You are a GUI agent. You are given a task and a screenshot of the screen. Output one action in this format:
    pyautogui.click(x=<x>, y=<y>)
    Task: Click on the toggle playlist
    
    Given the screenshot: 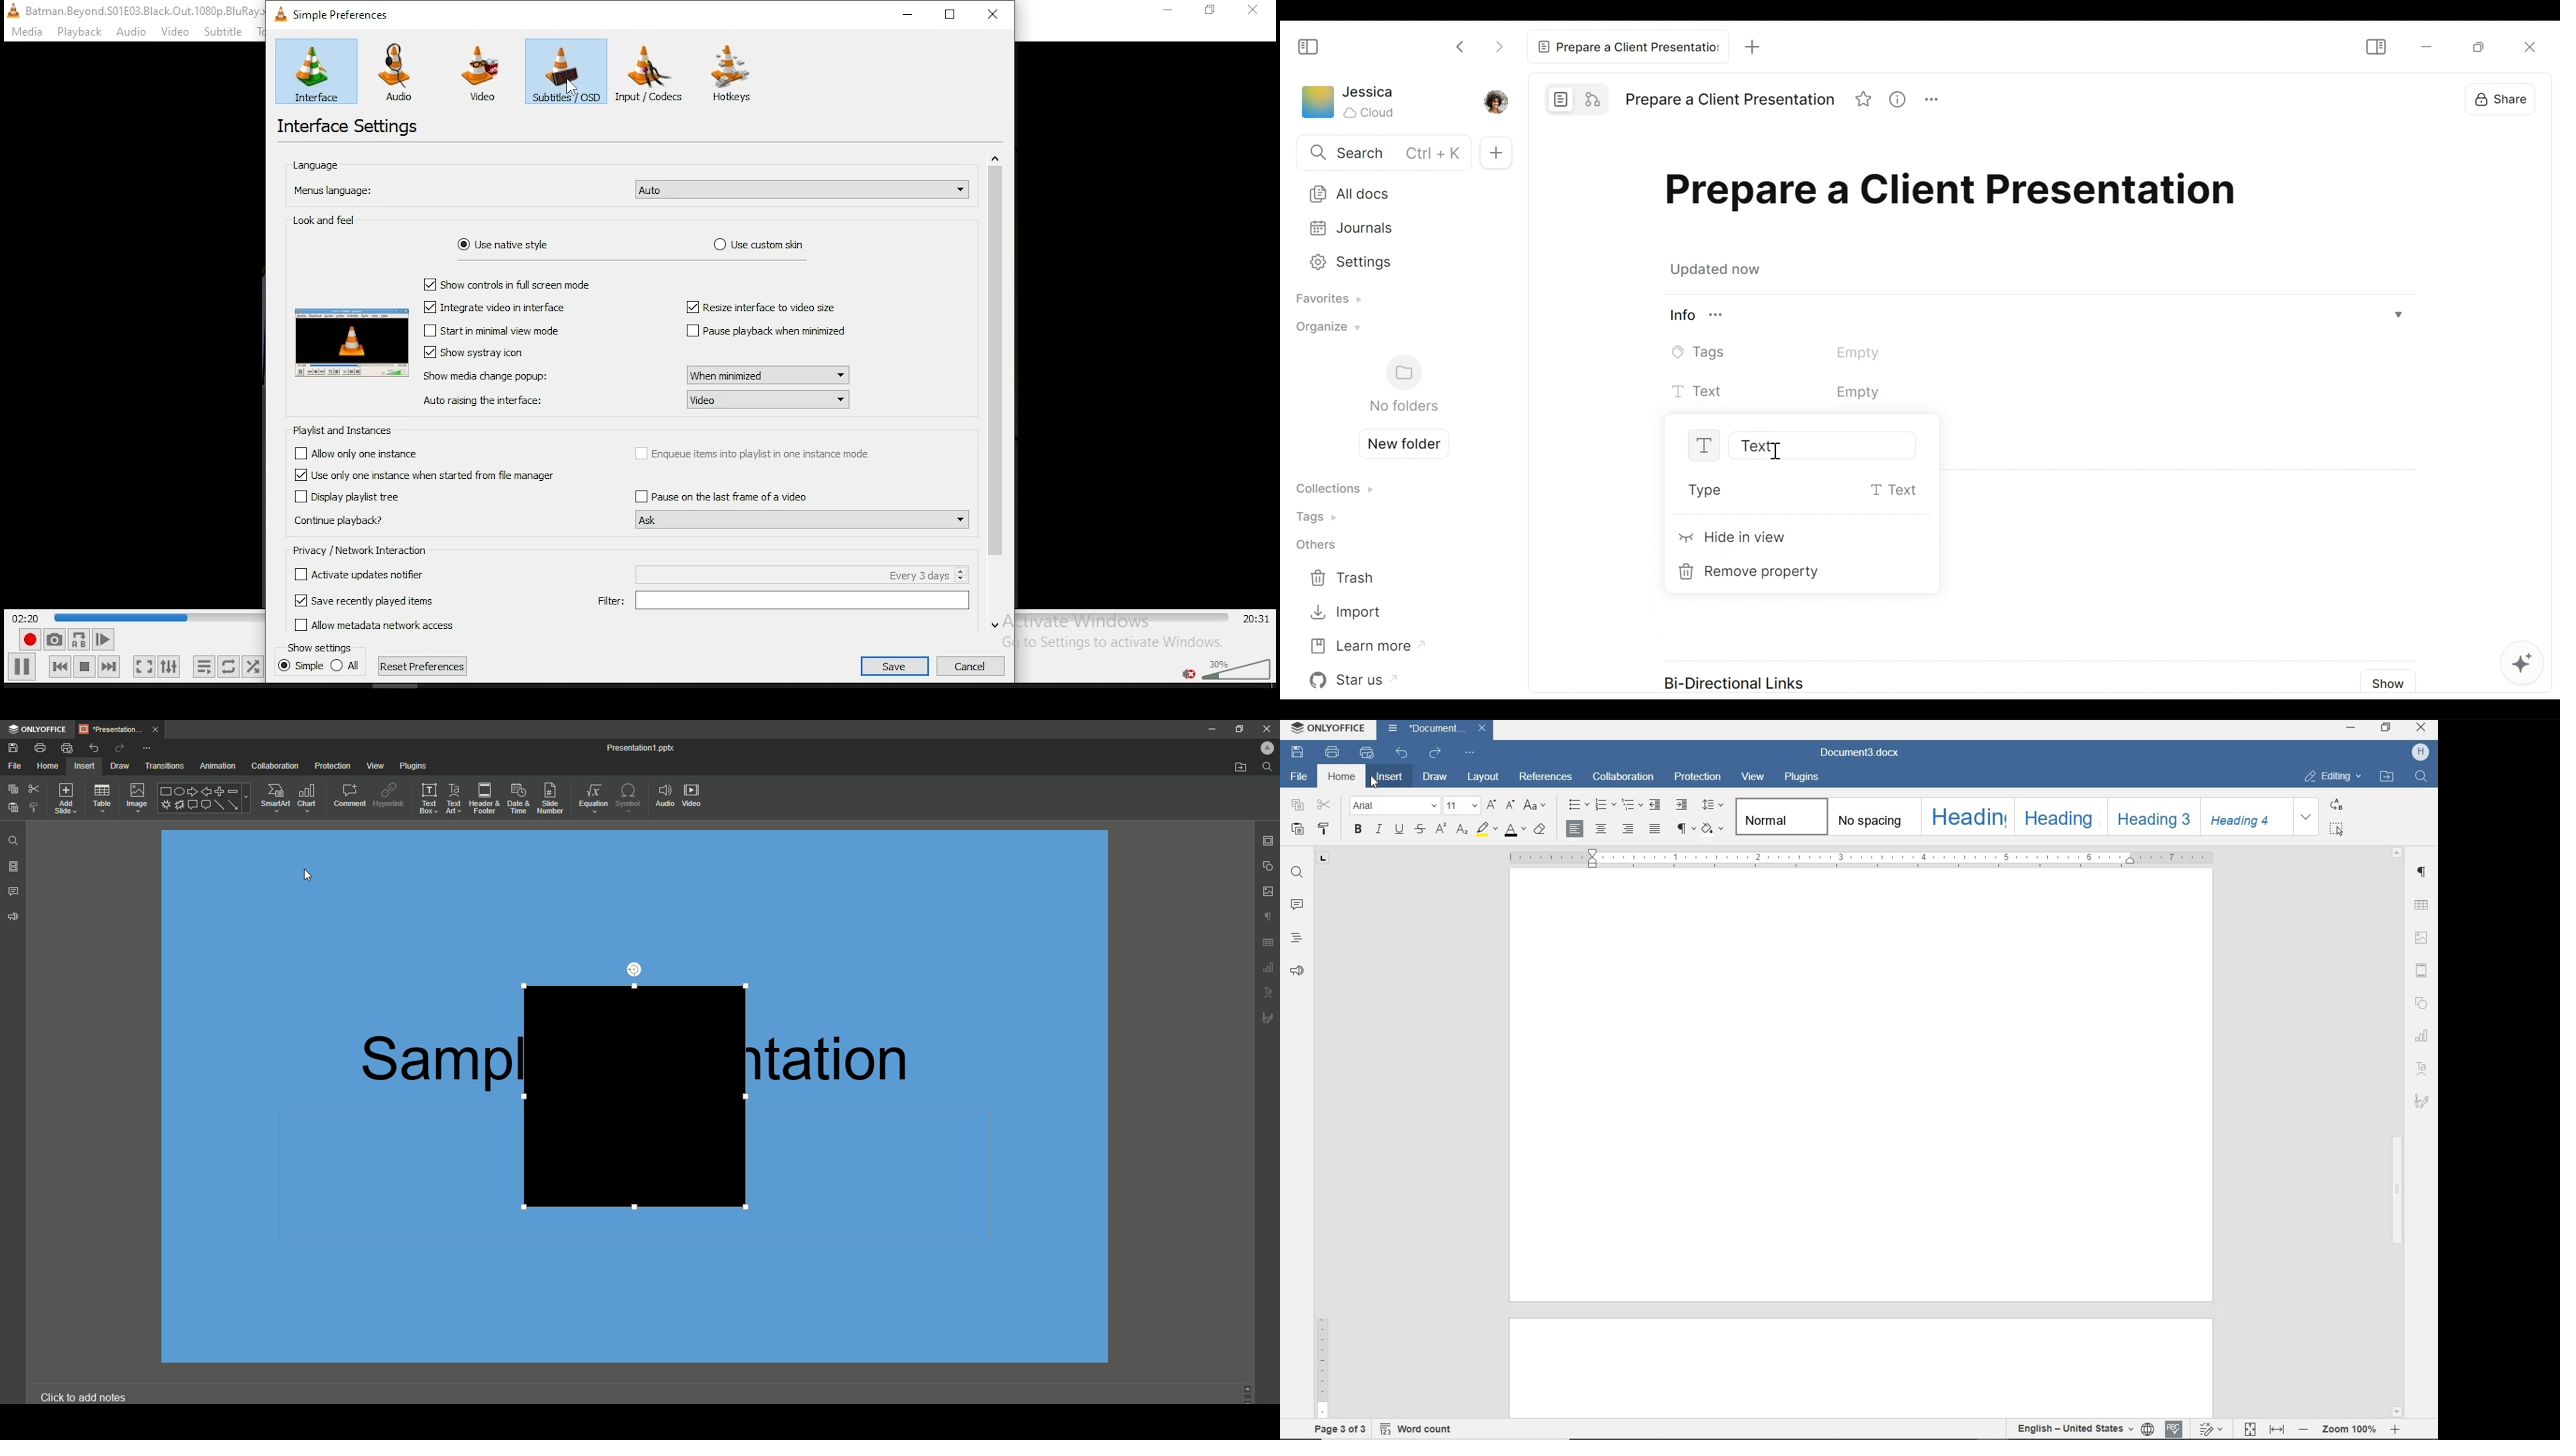 What is the action you would take?
    pyautogui.click(x=204, y=666)
    